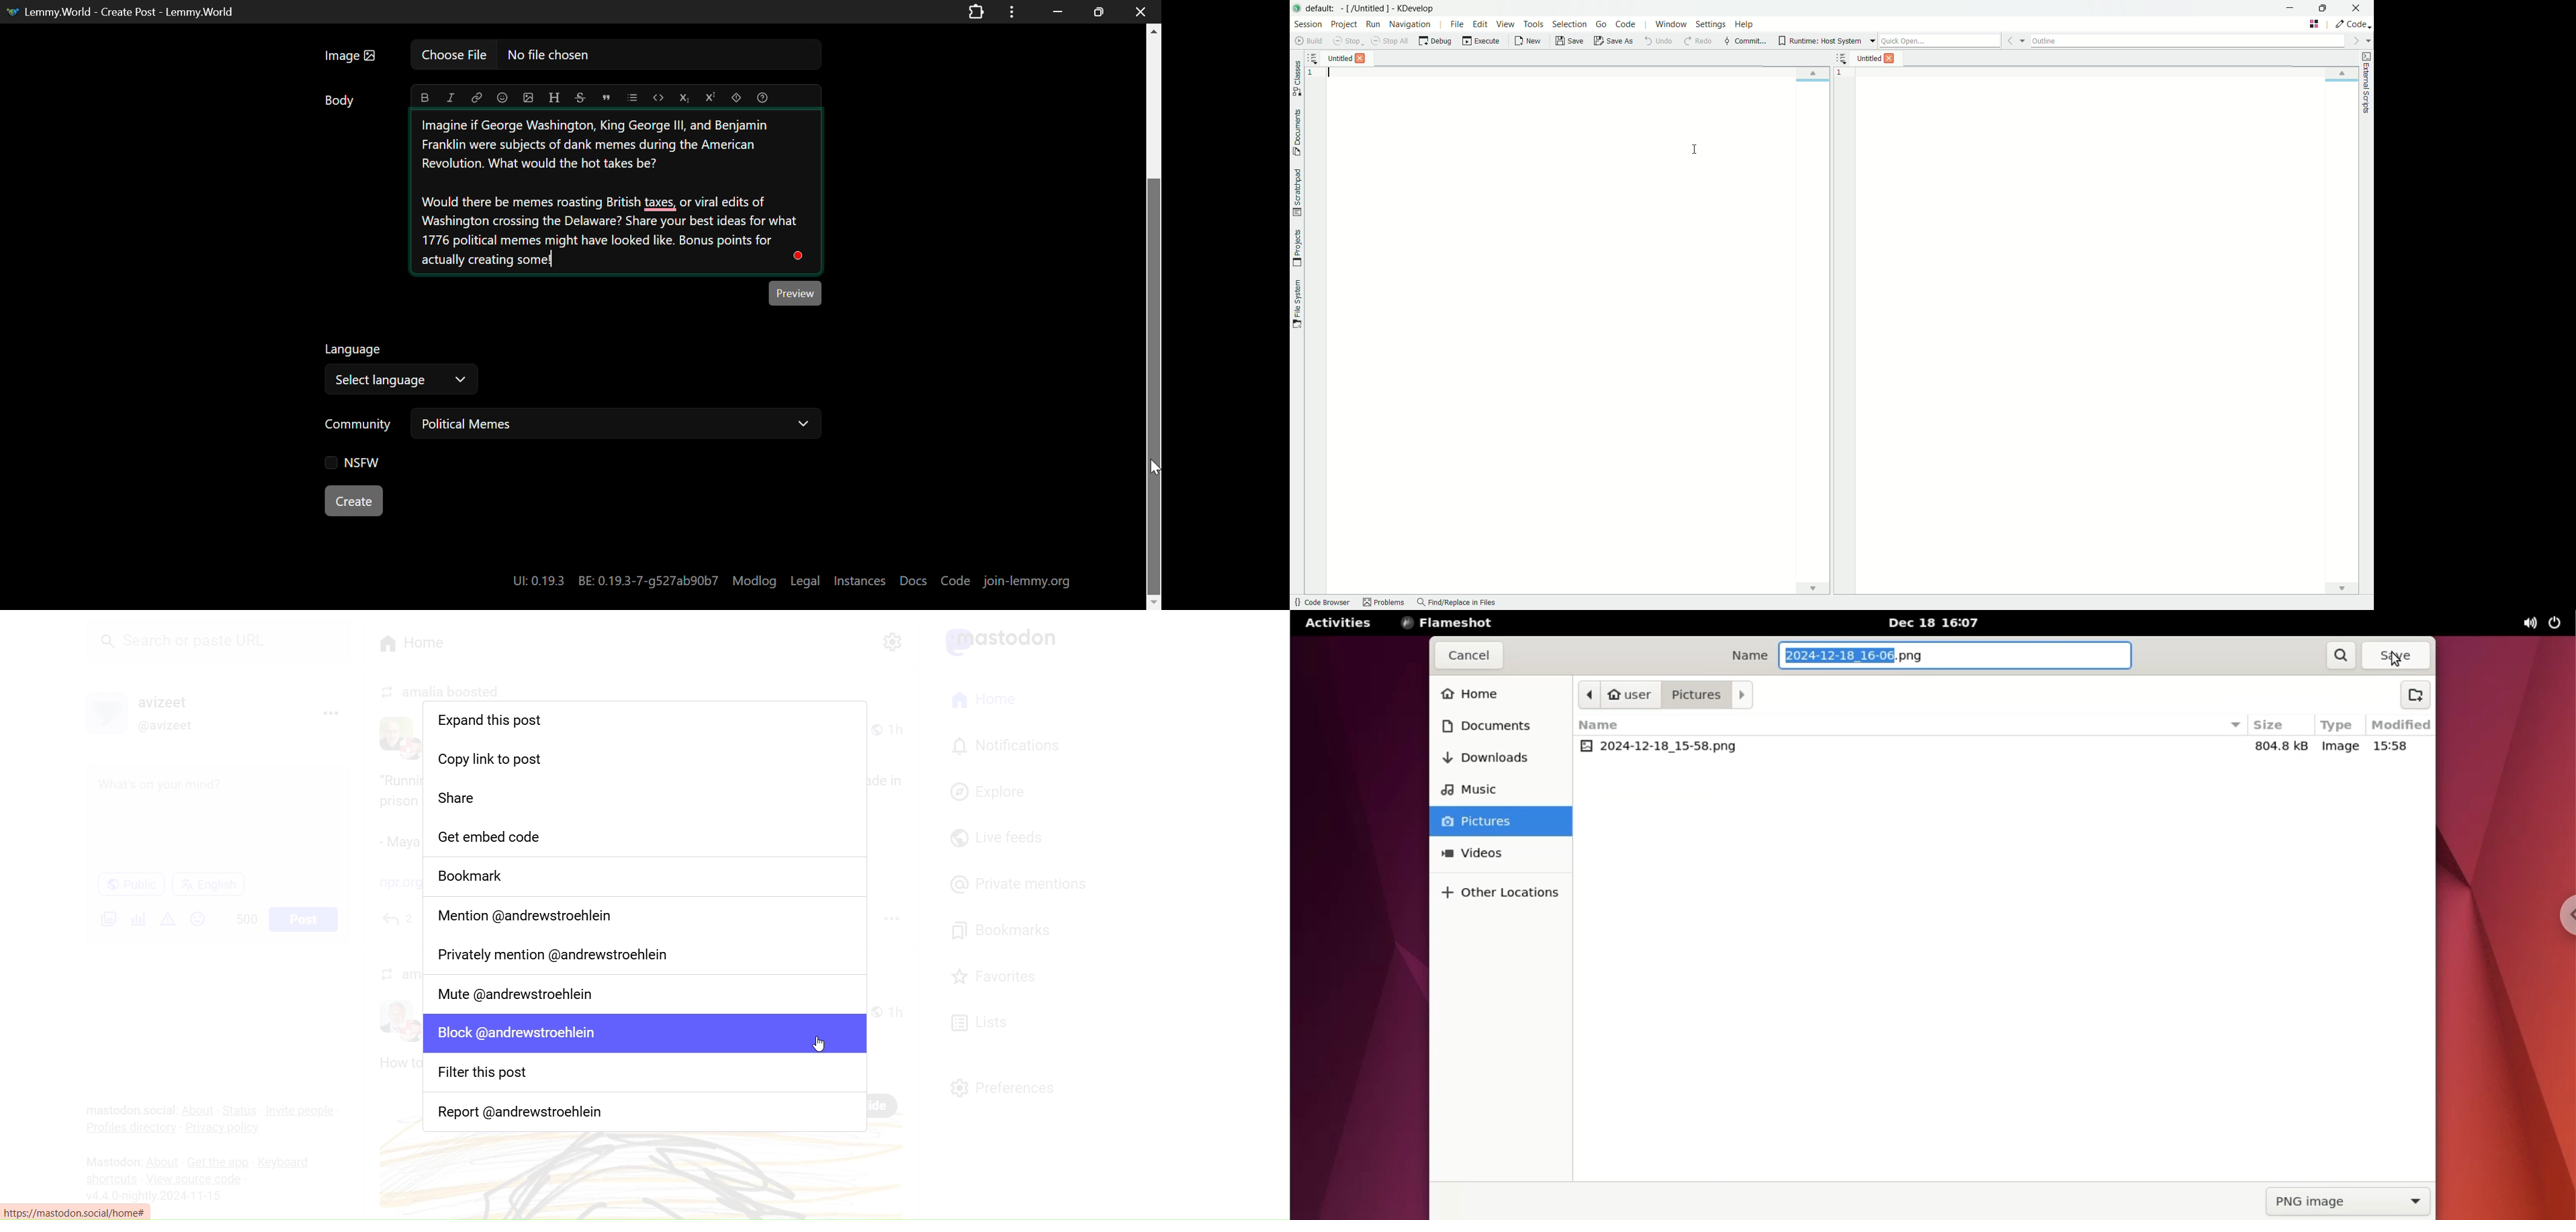 The image size is (2576, 1232). What do you see at coordinates (1499, 695) in the screenshot?
I see `home` at bounding box center [1499, 695].